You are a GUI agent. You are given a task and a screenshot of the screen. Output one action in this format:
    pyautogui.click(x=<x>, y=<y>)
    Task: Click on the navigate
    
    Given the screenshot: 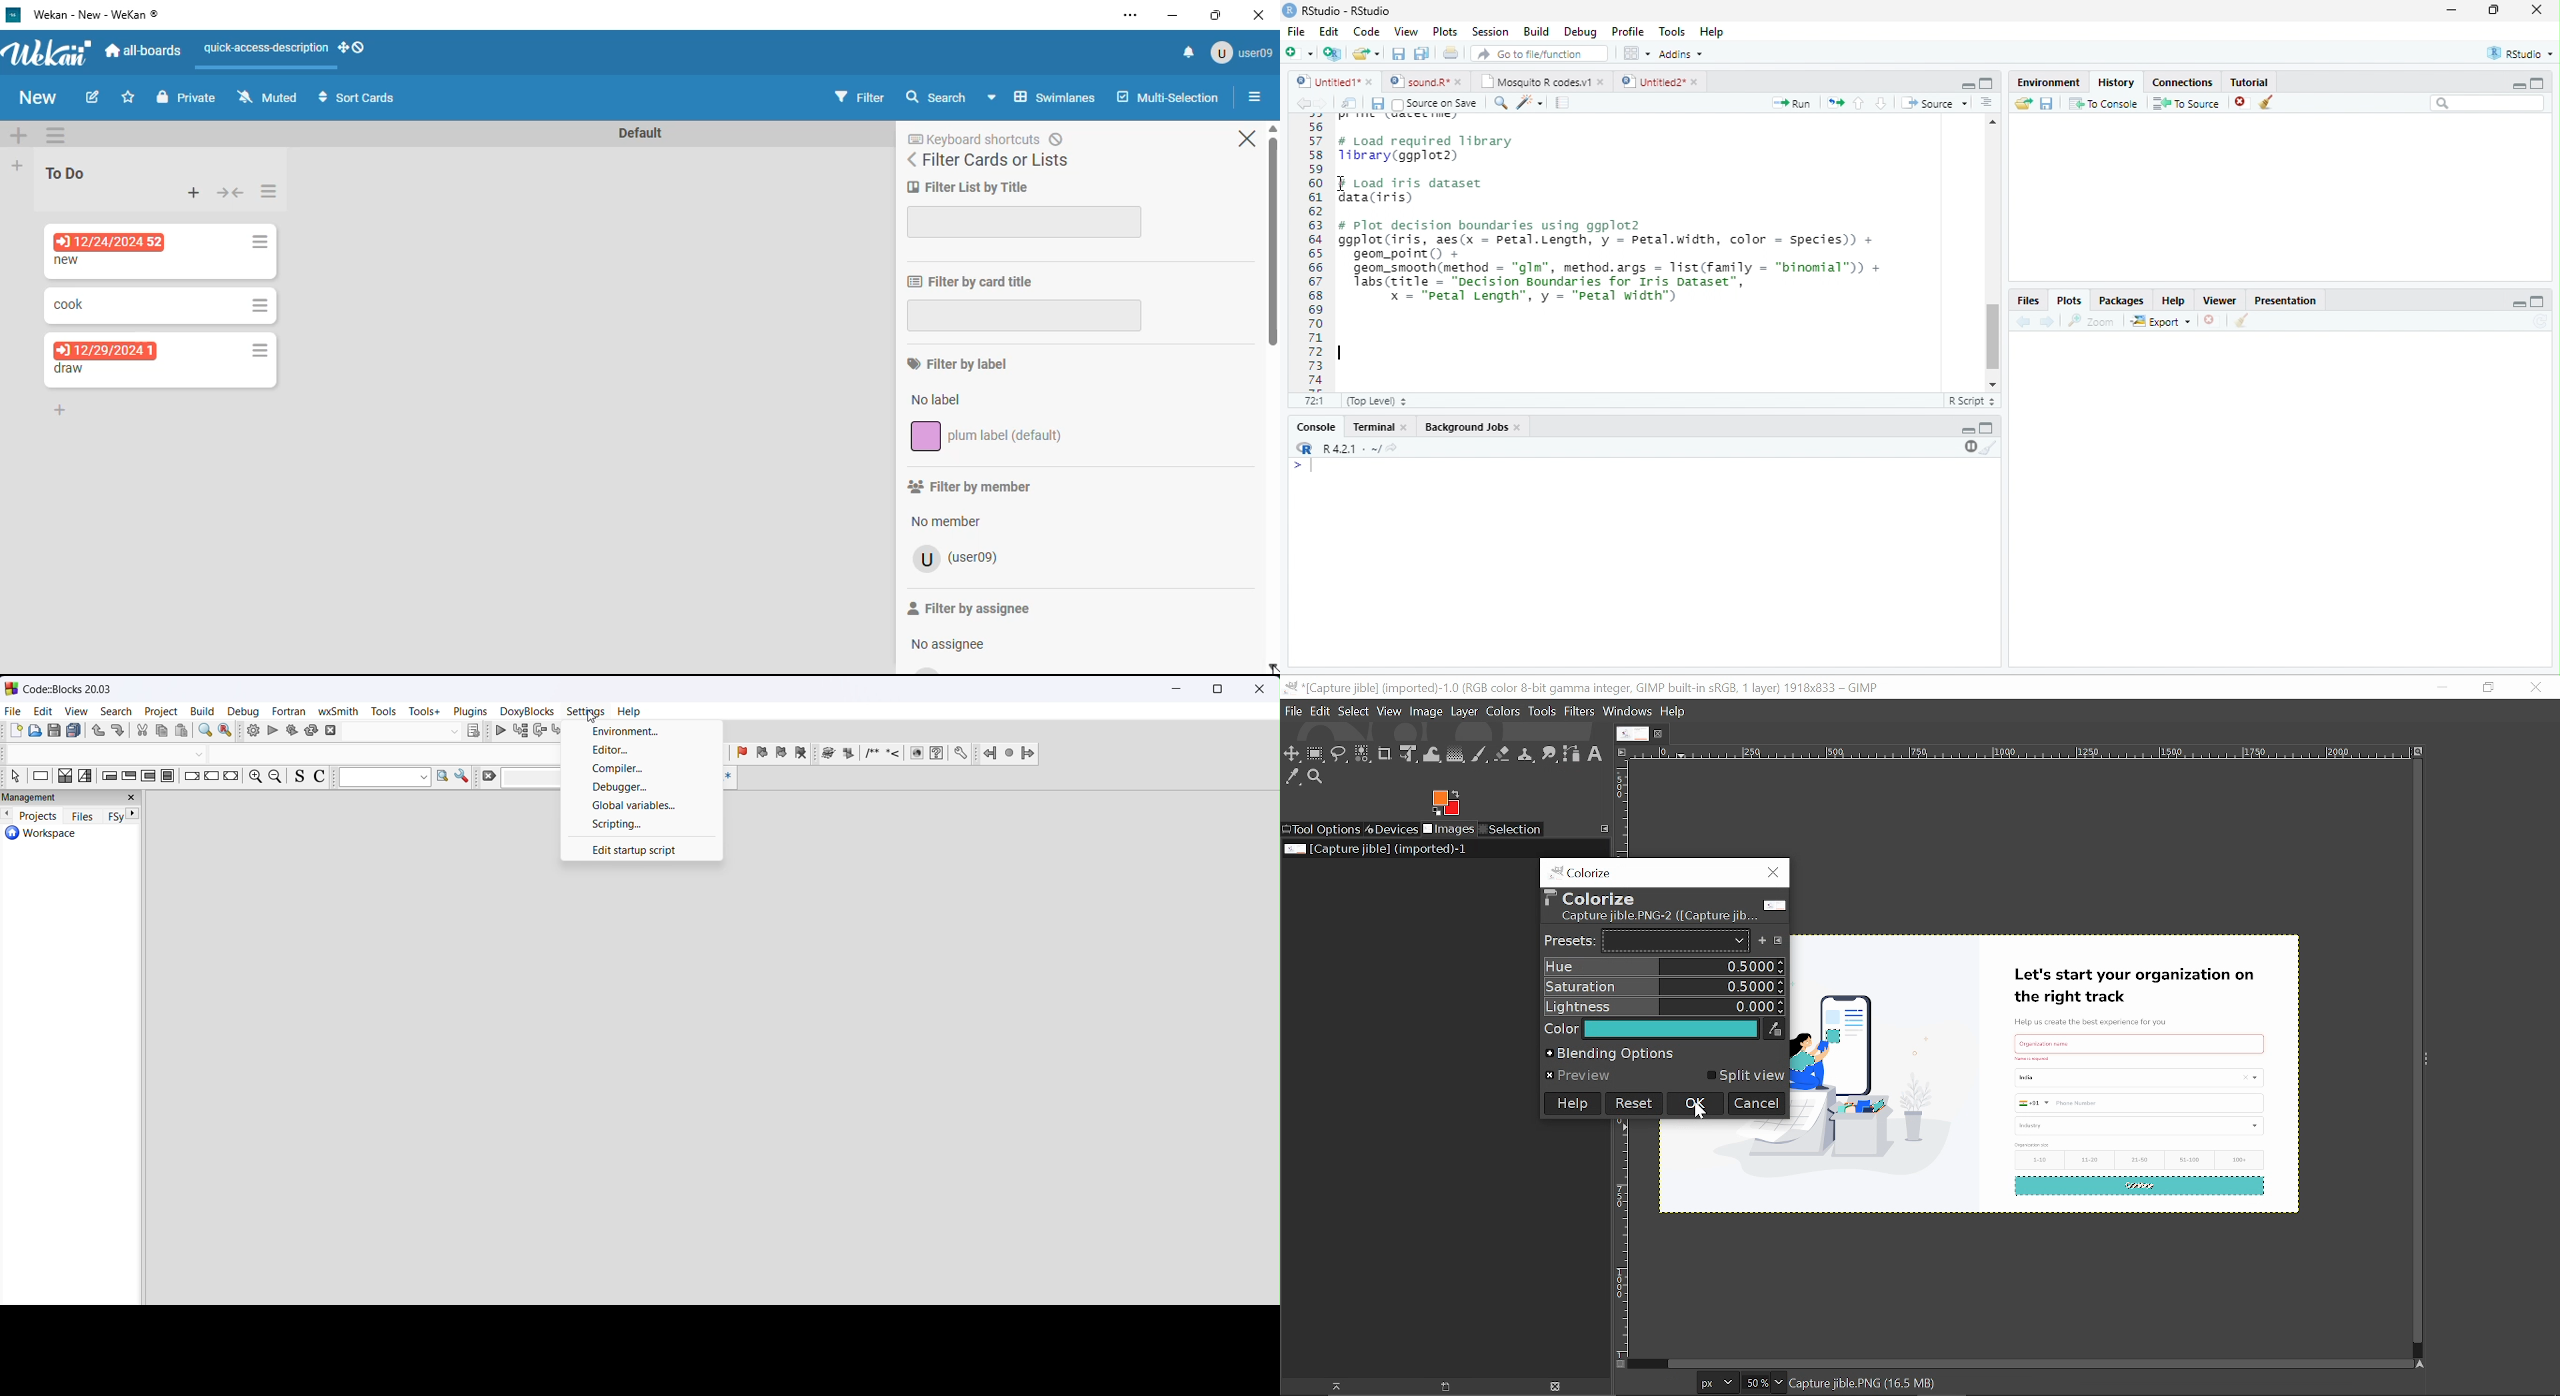 What is the action you would take?
    pyautogui.click(x=1622, y=1365)
    